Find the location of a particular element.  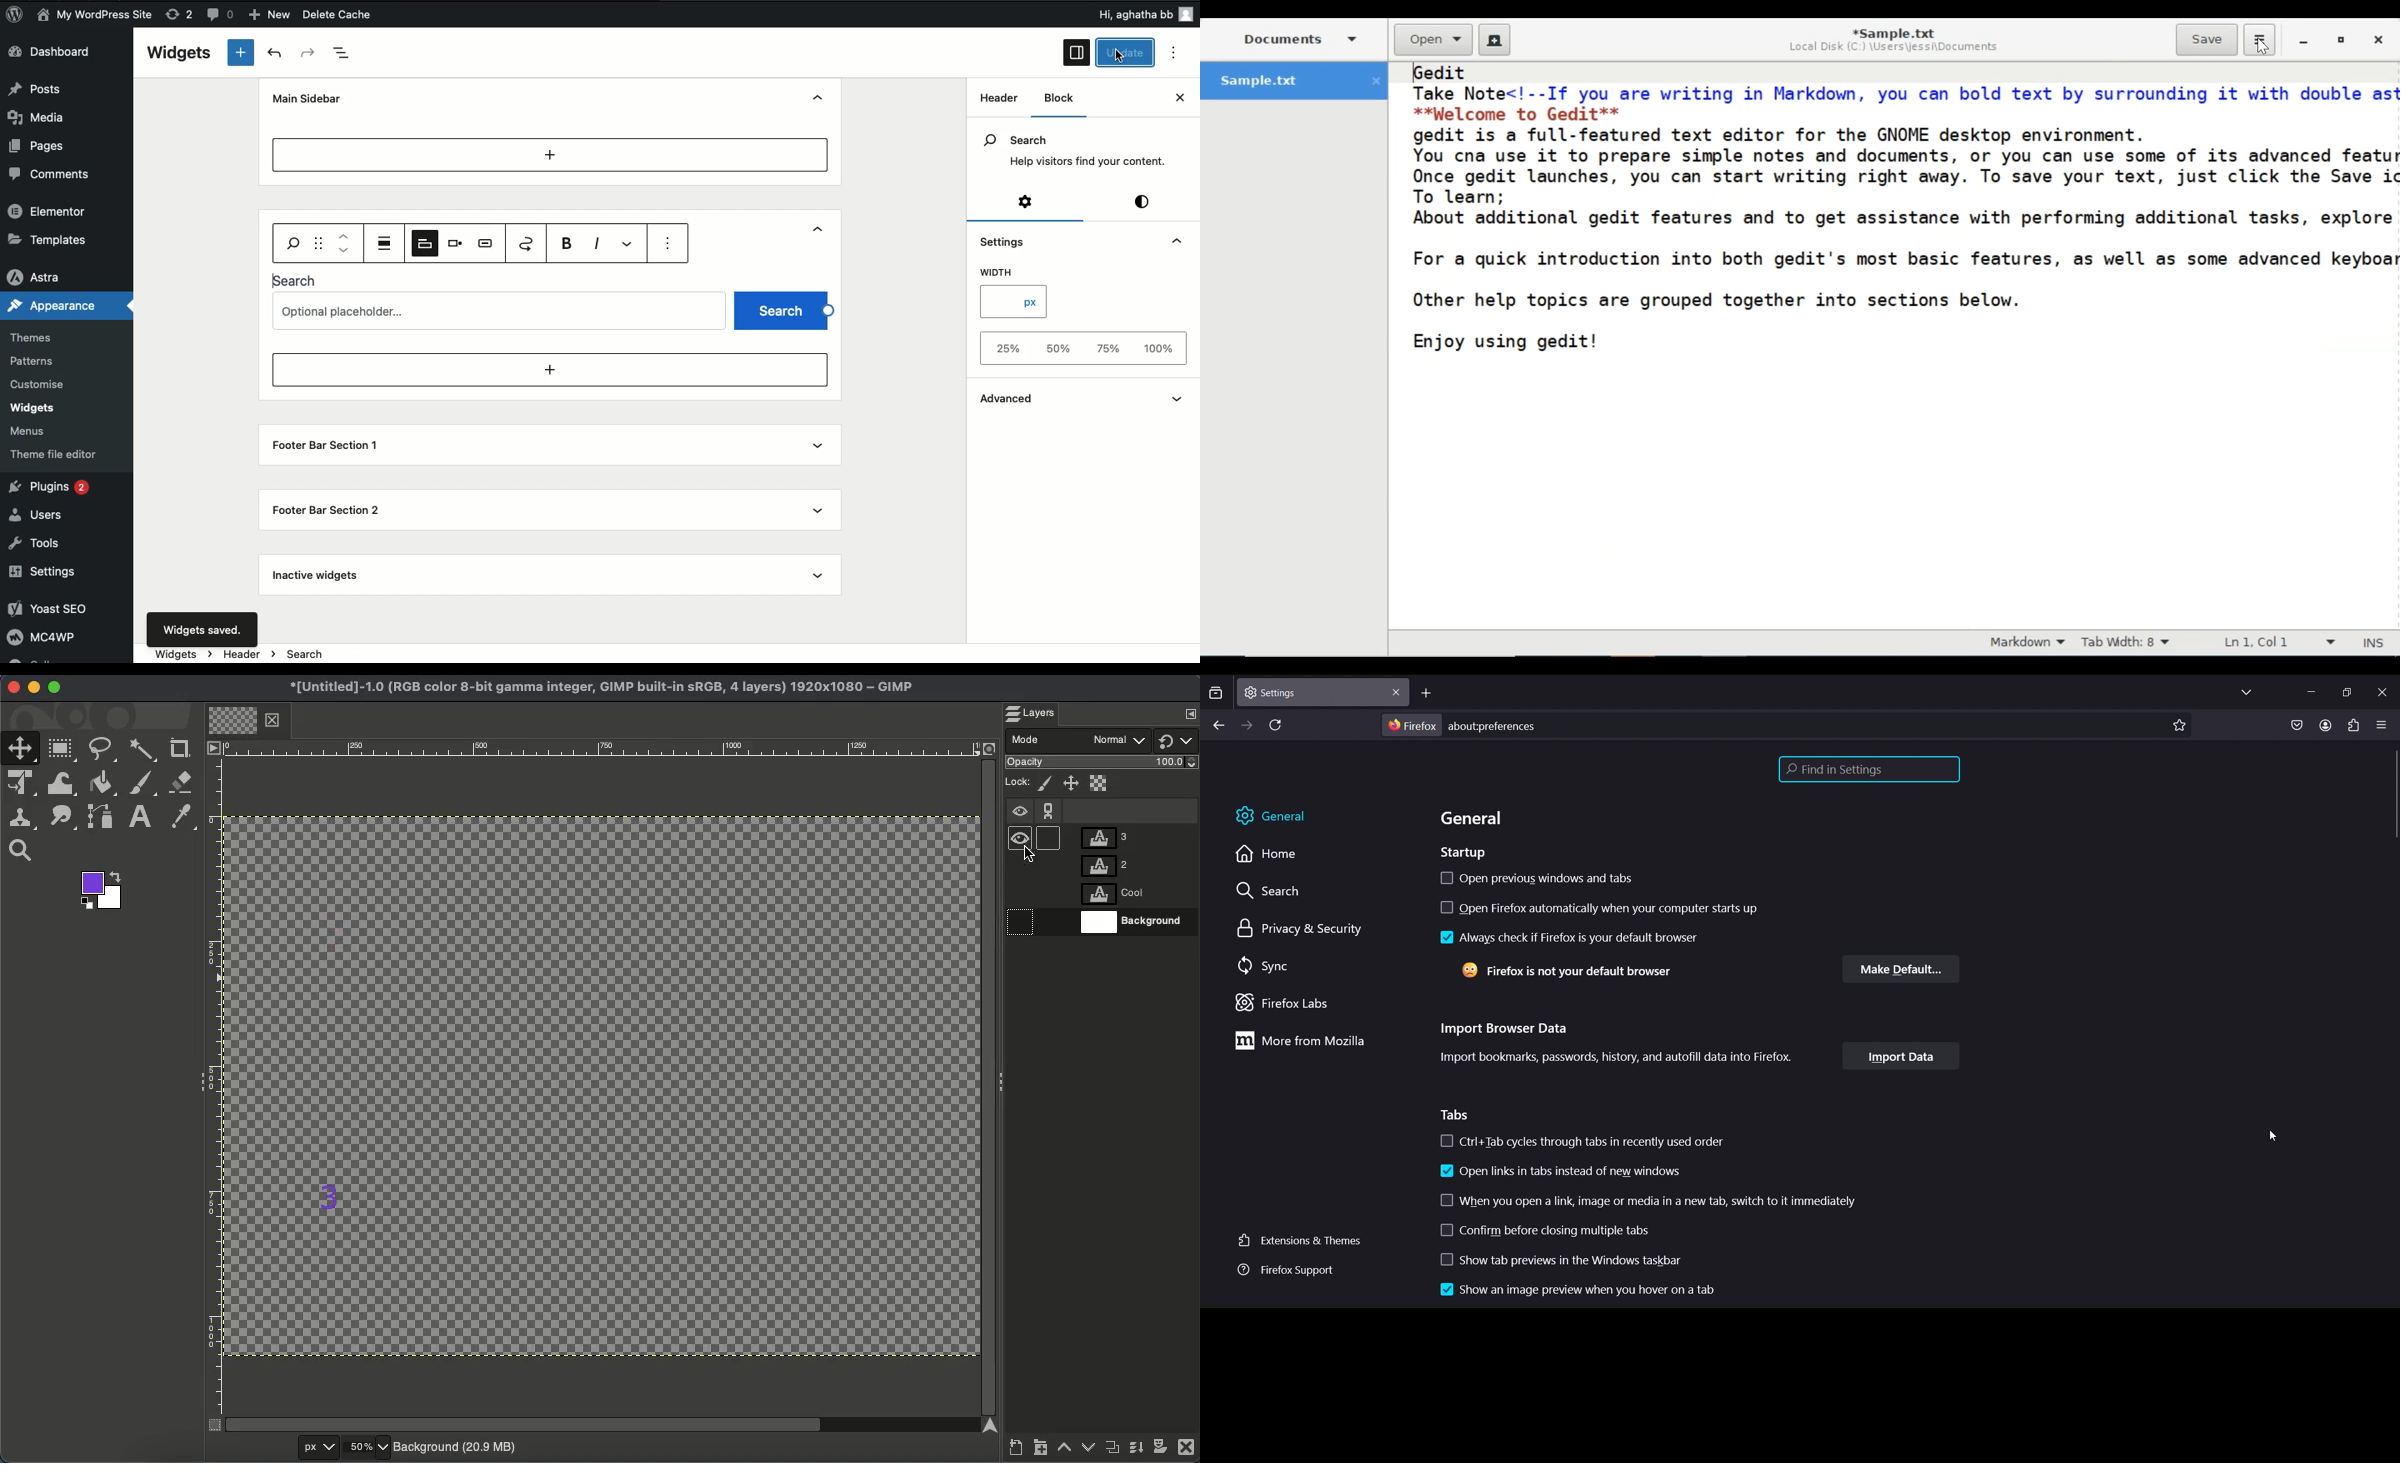

Update is located at coordinates (1126, 53).